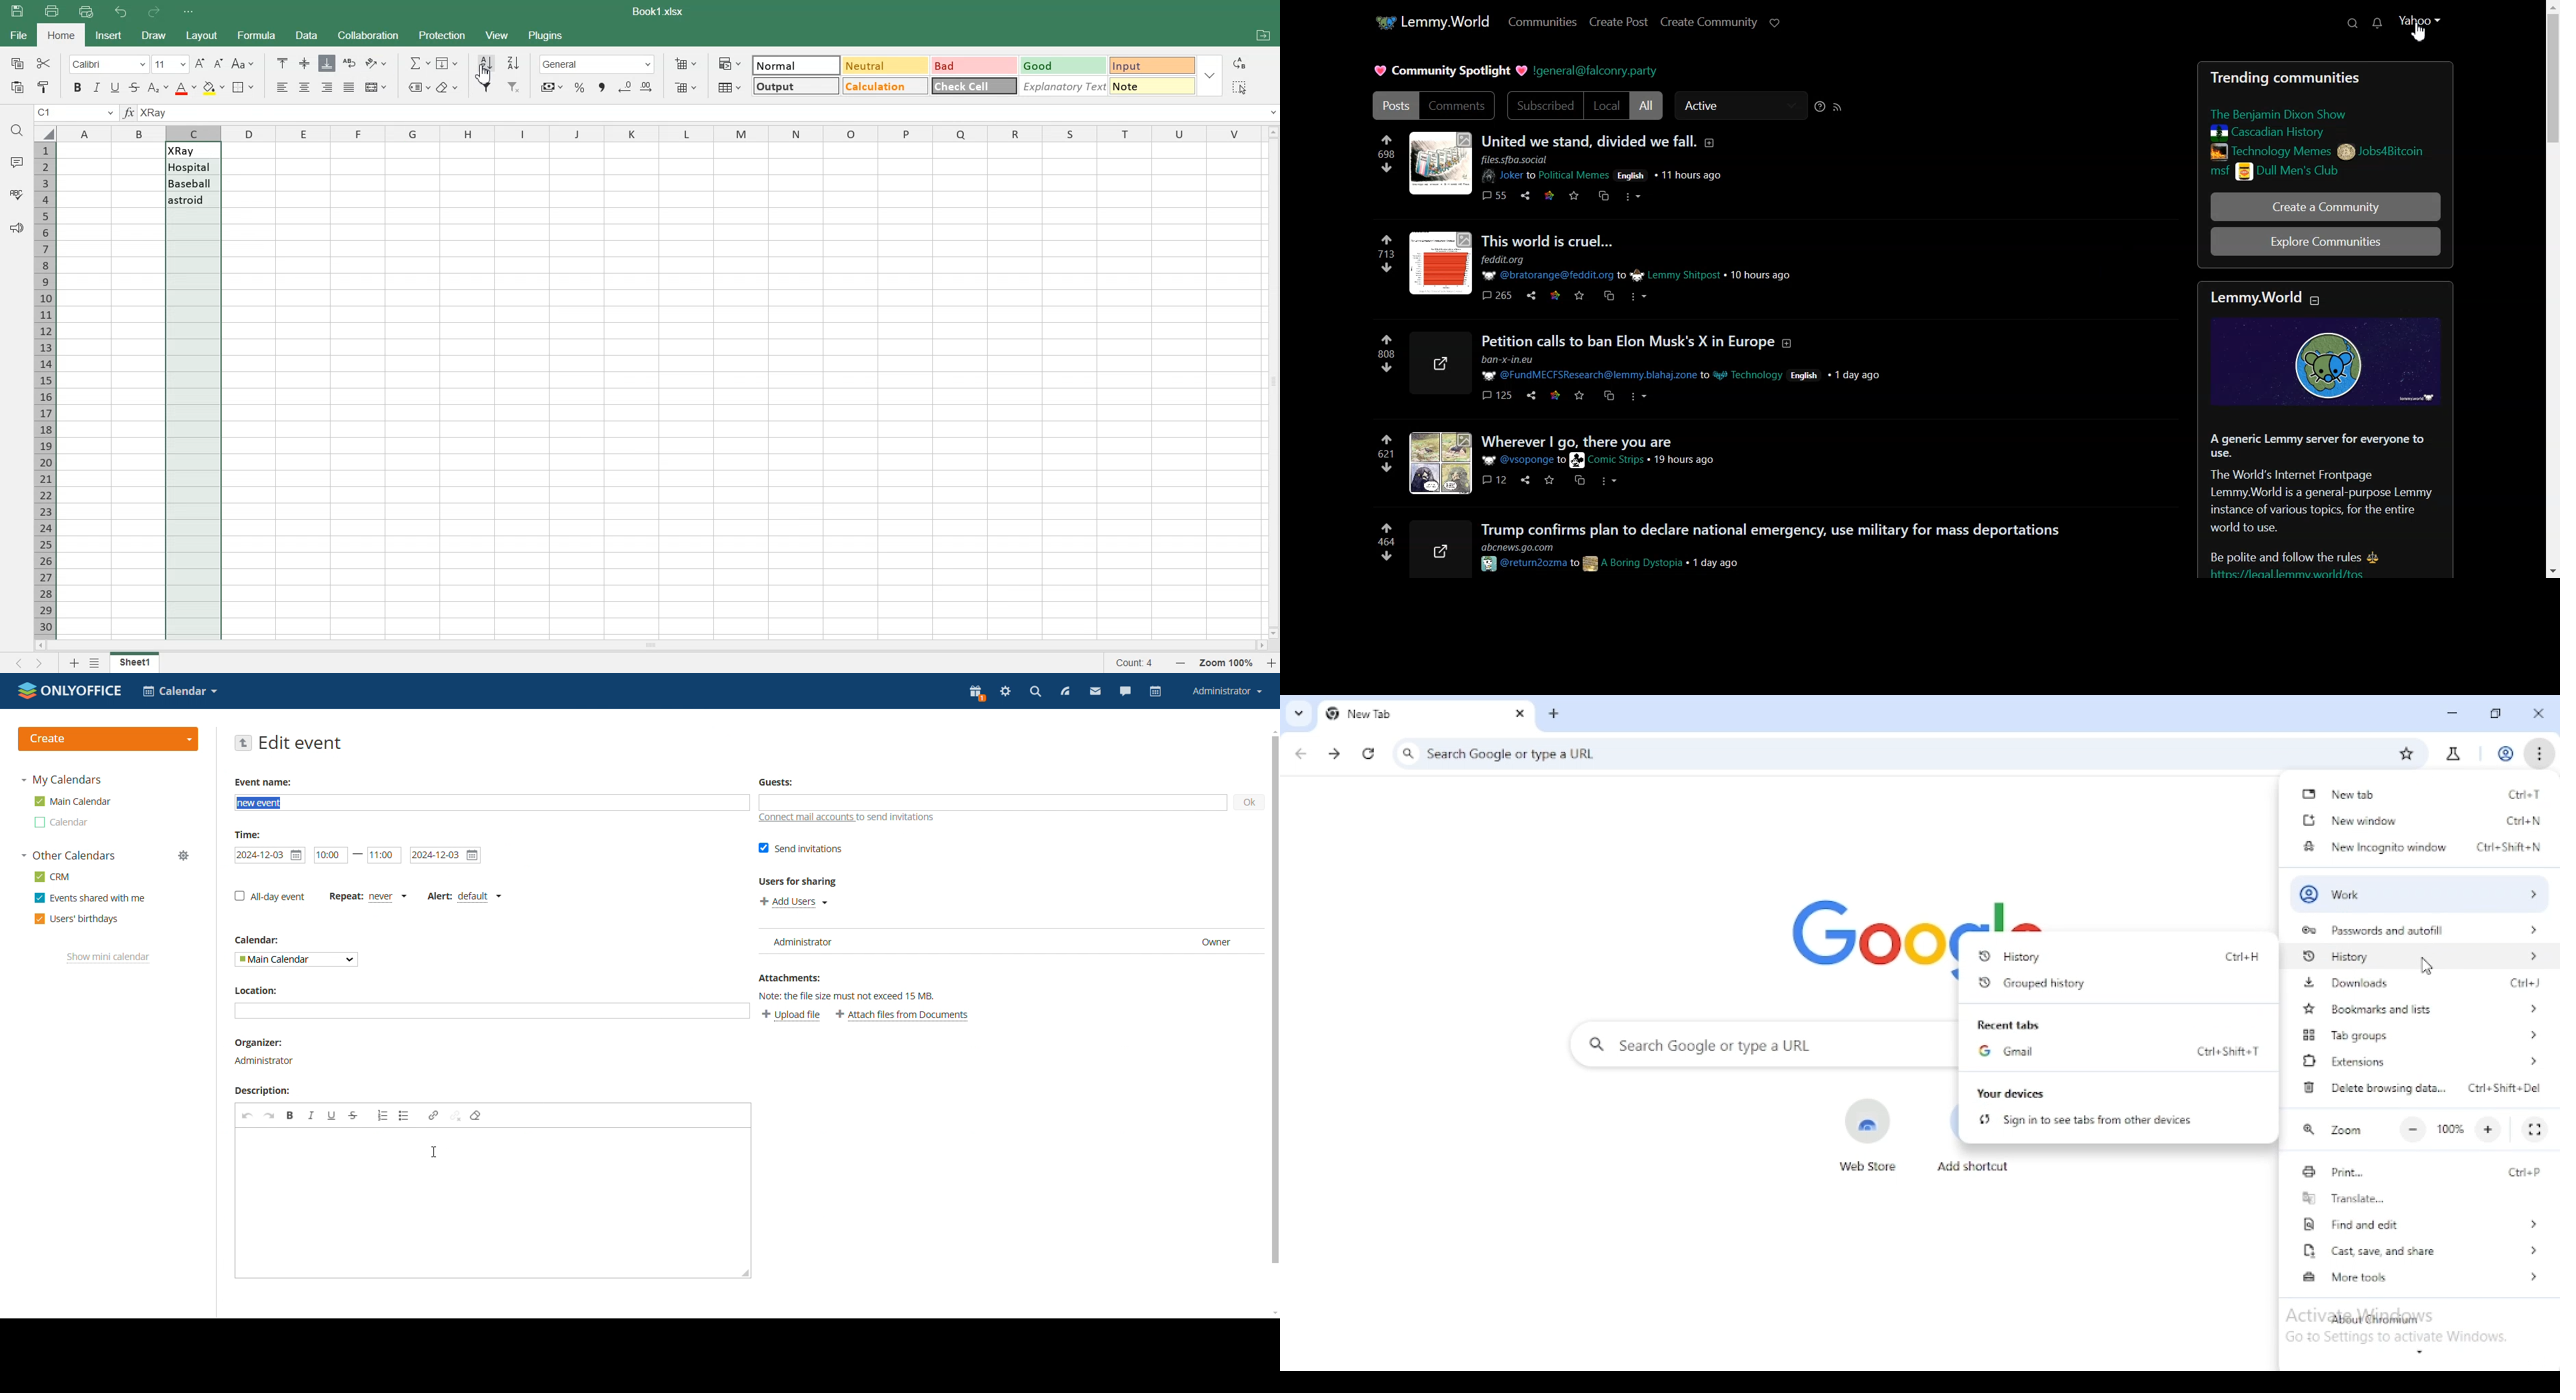 The image size is (2576, 1400). I want to click on count: 4, so click(1140, 665).